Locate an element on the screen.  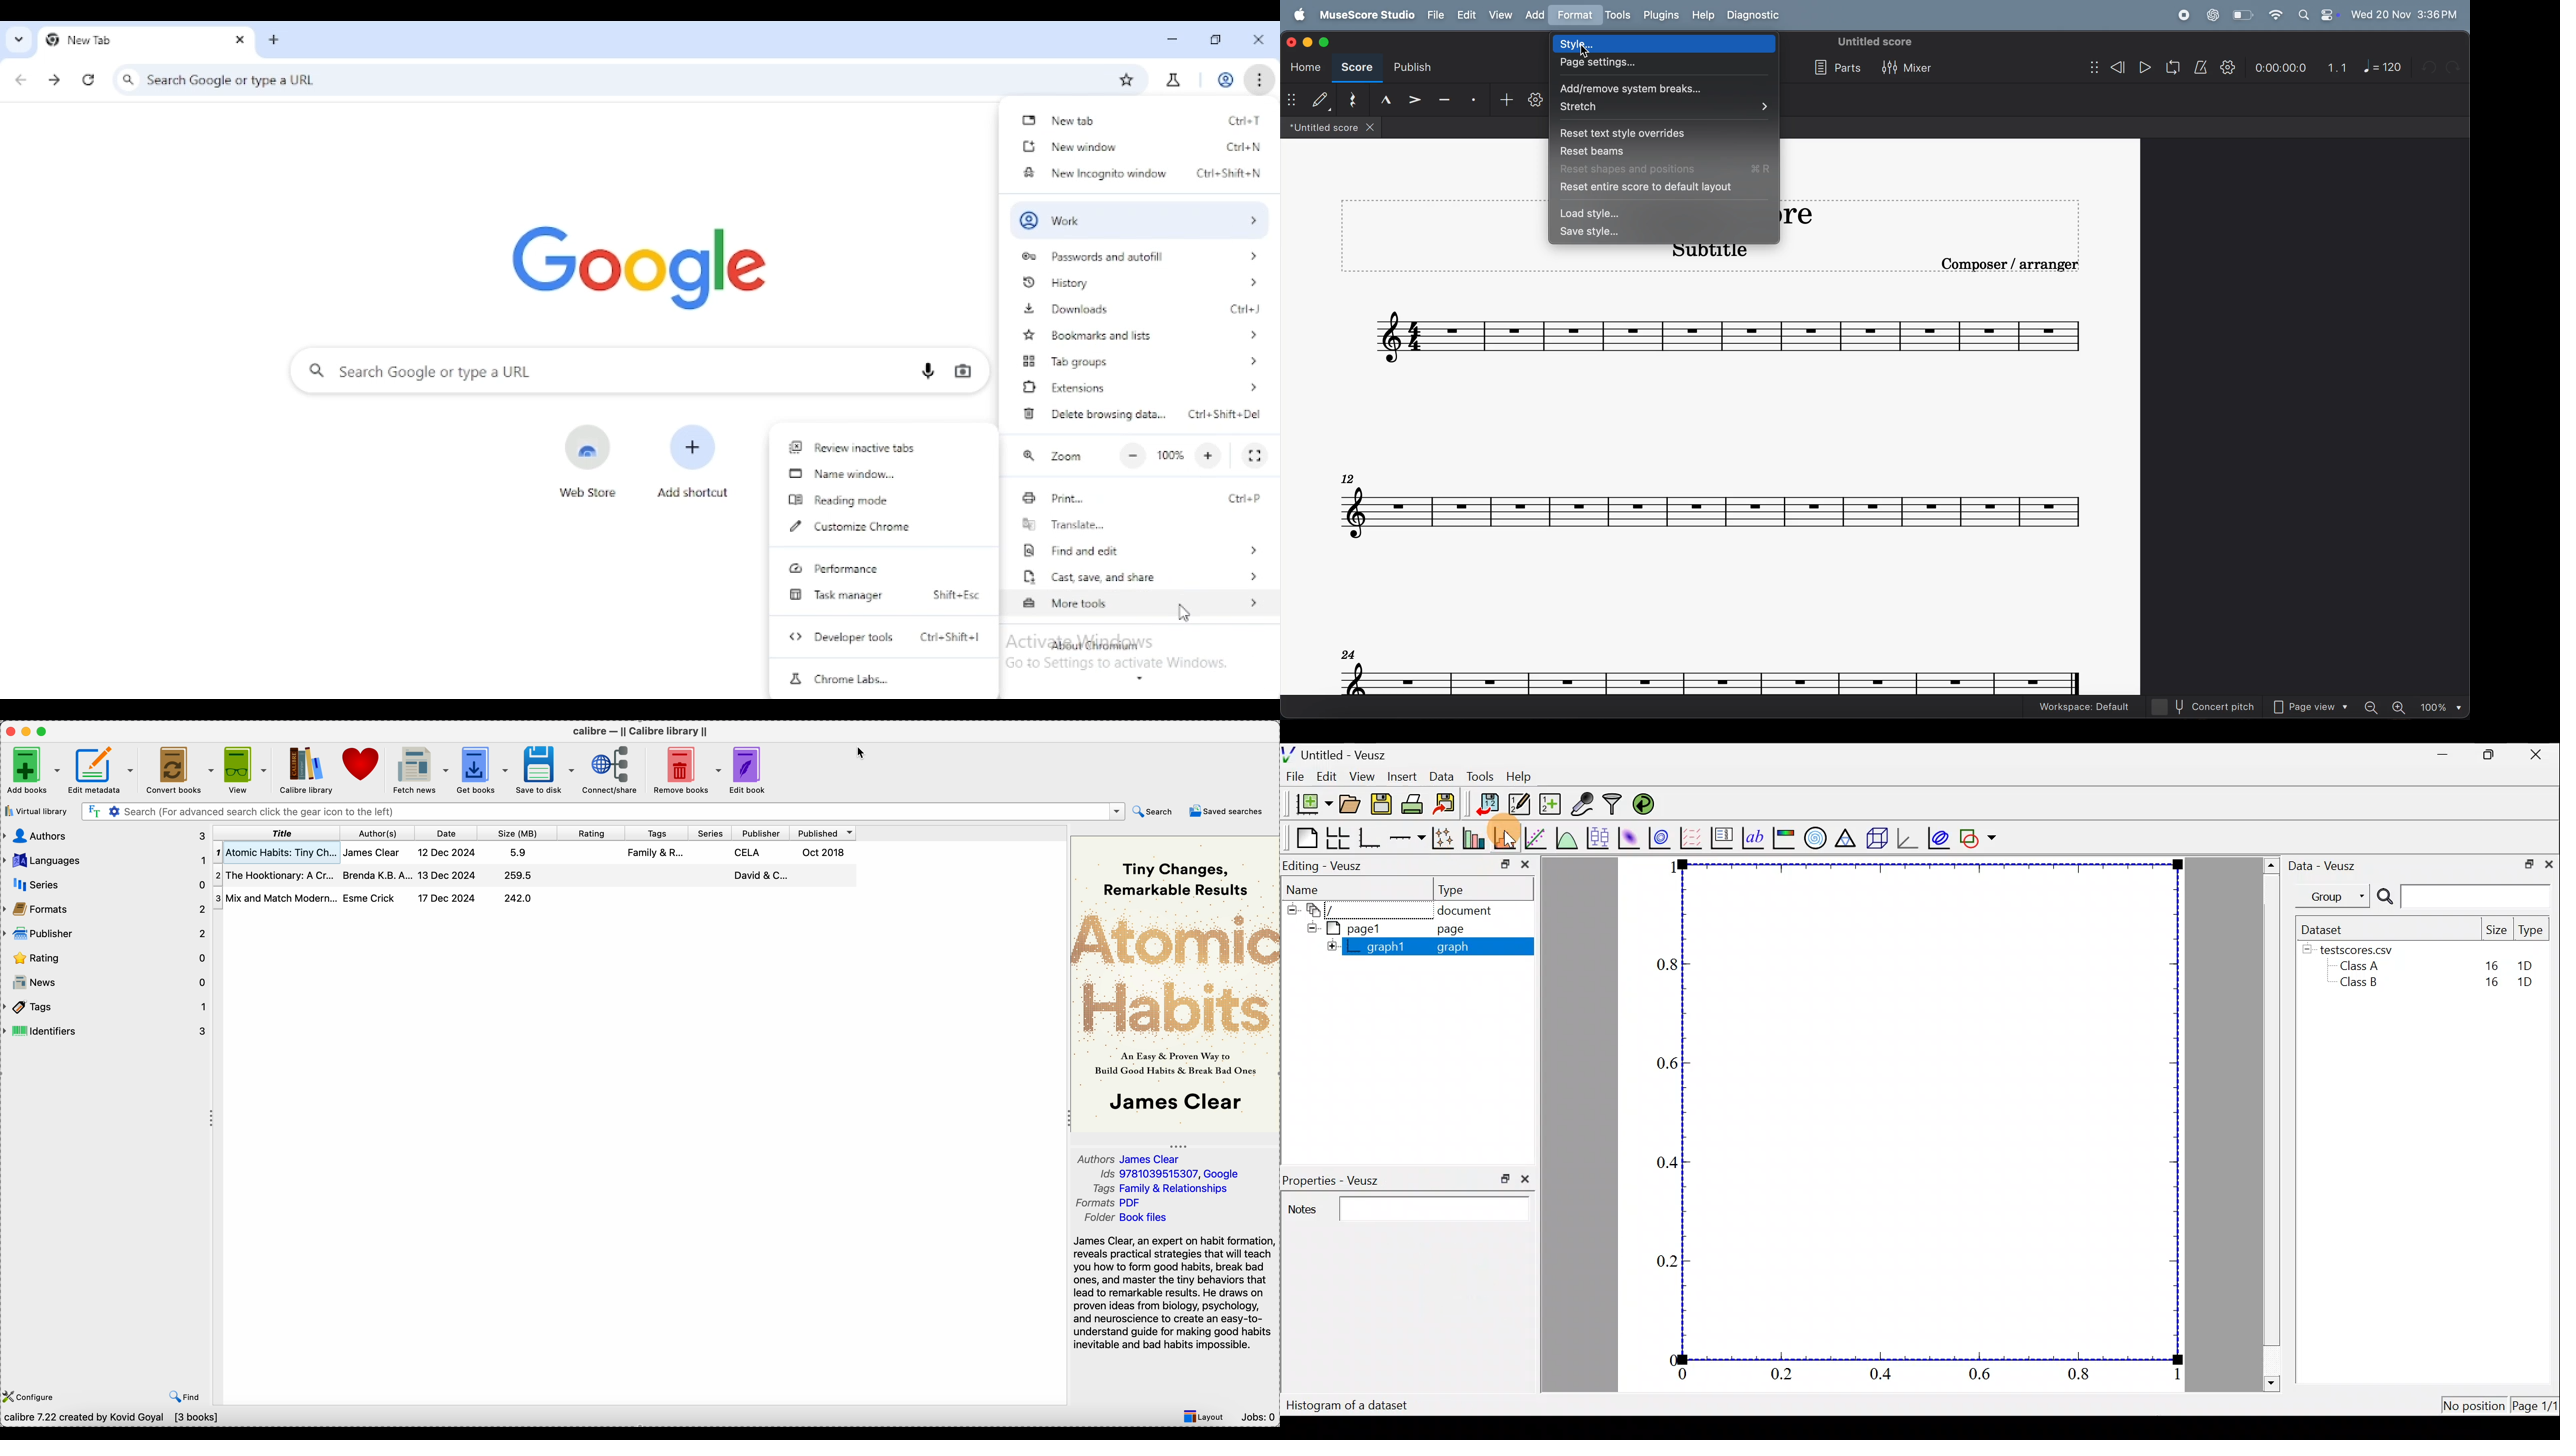
developer tools is located at coordinates (841, 637).